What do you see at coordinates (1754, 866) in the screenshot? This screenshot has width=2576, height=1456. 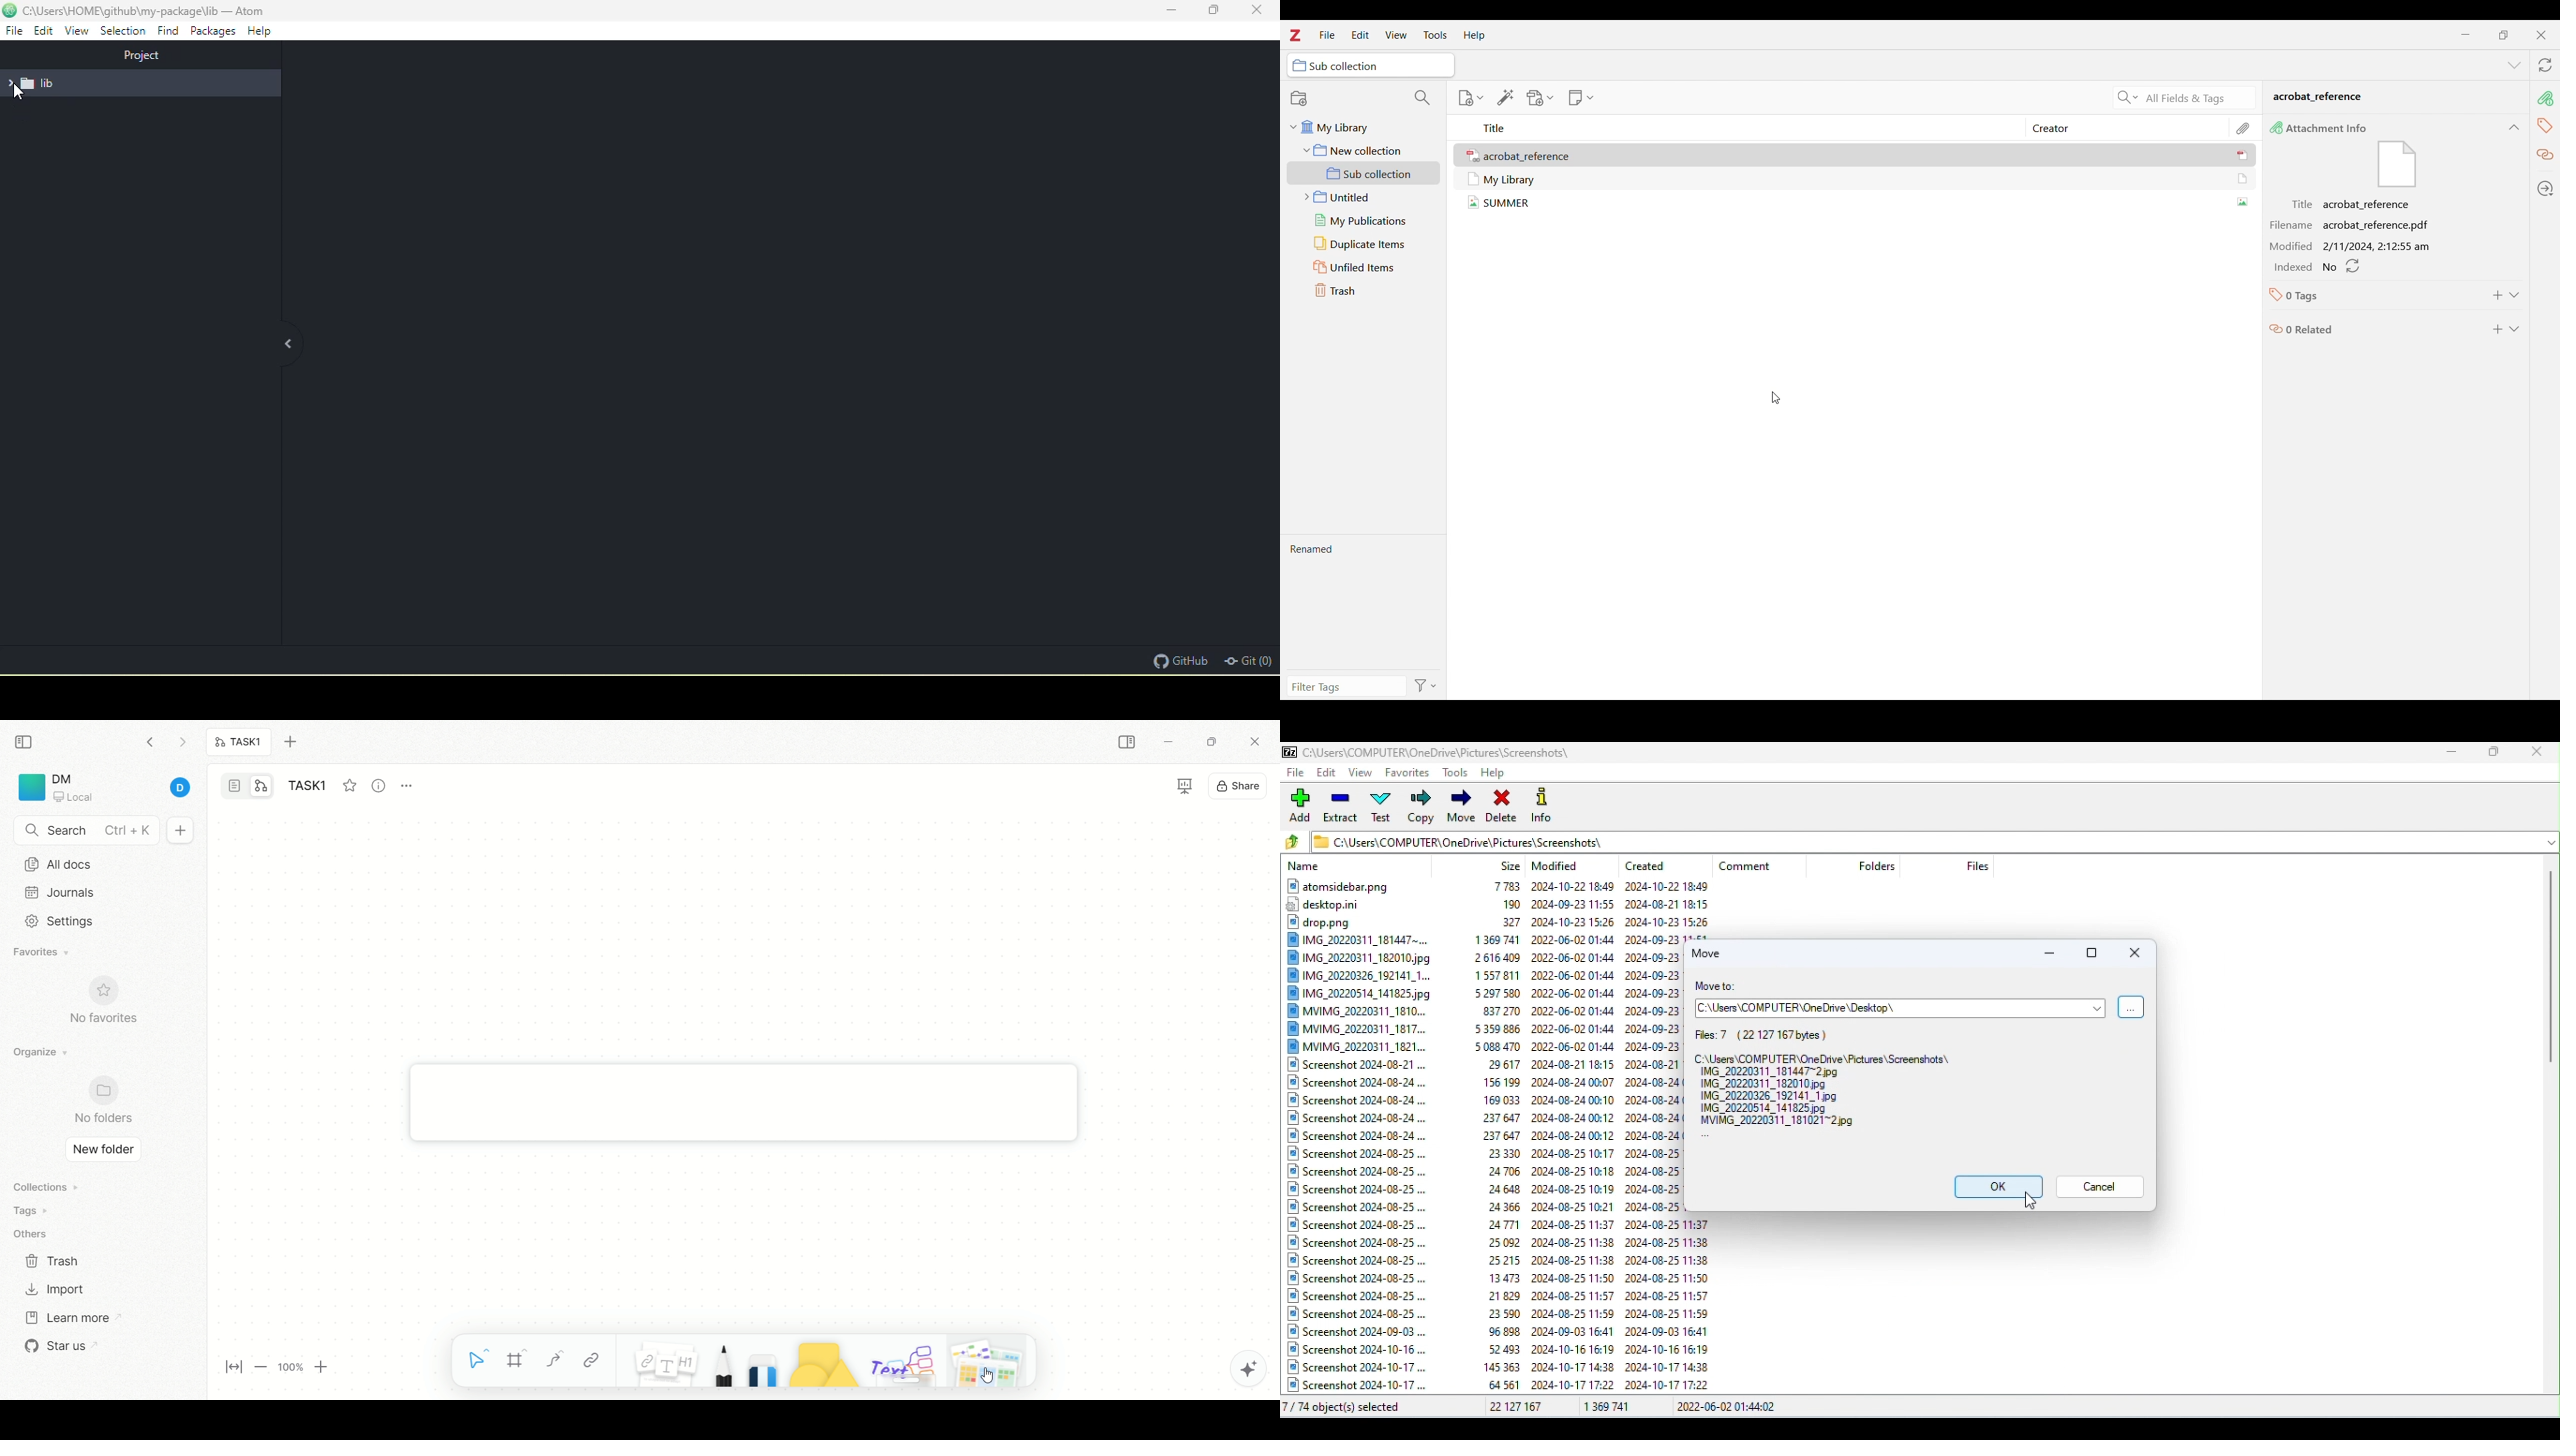 I see `Comment` at bounding box center [1754, 866].